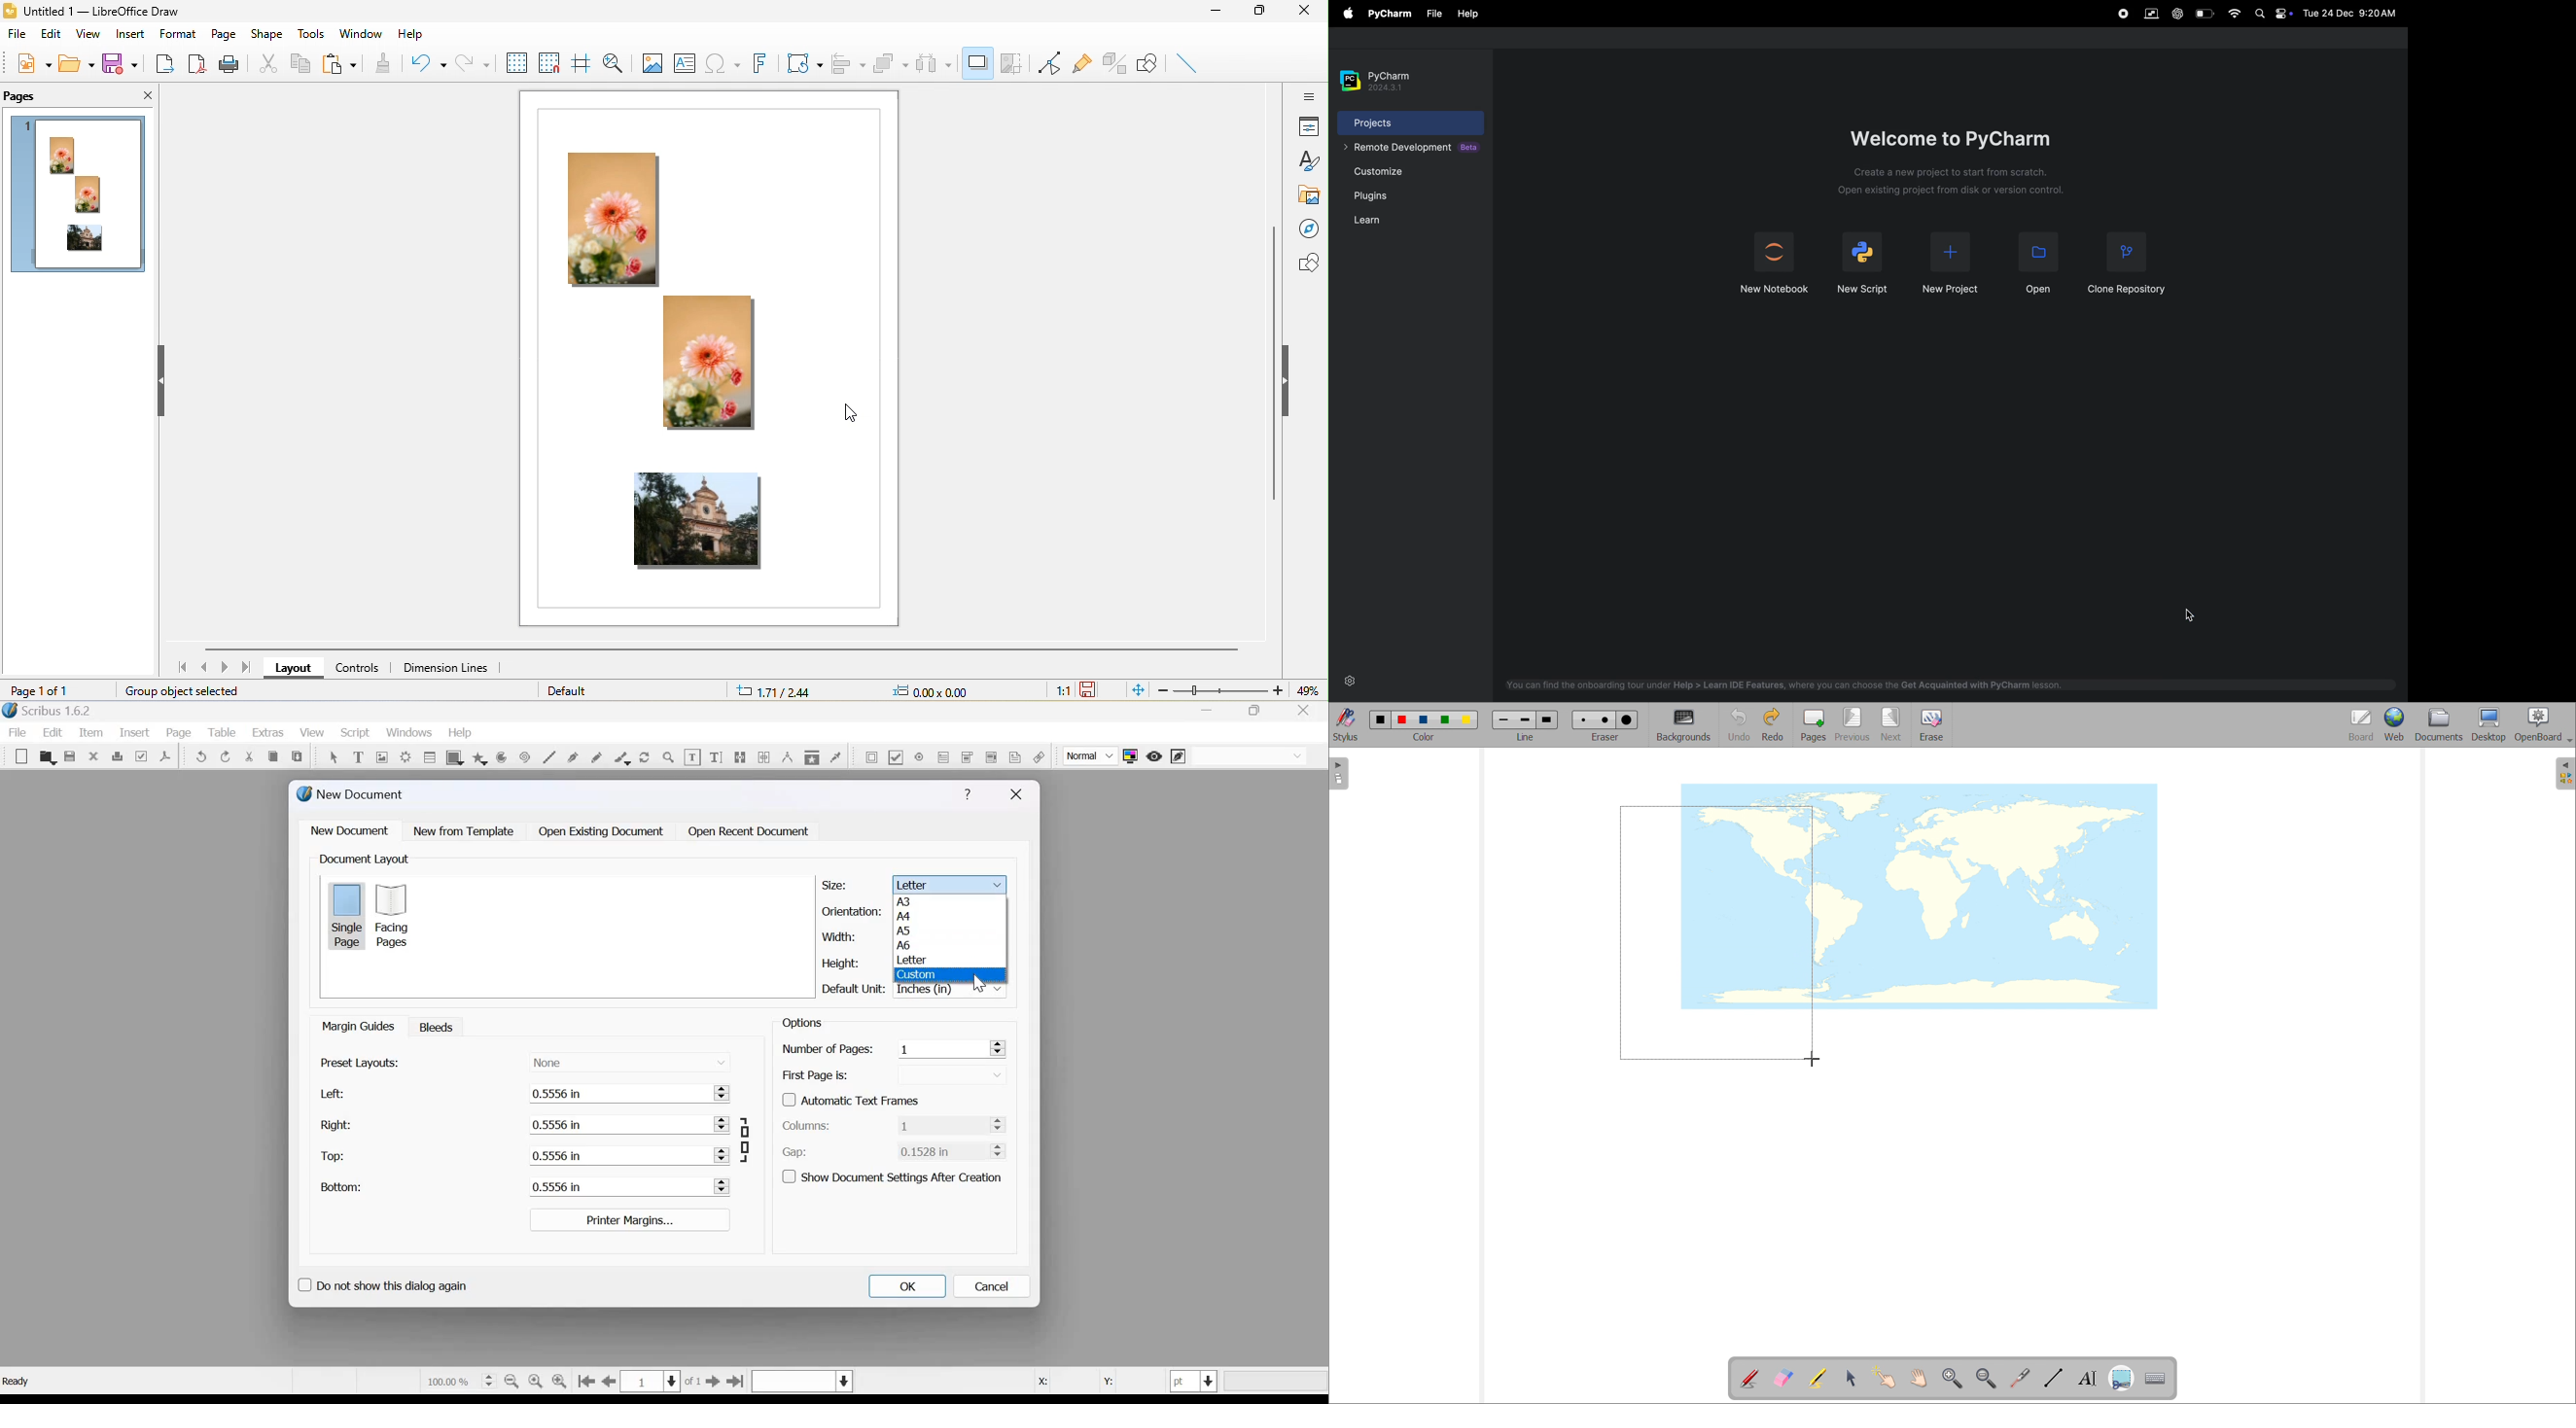 Image resolution: width=2576 pixels, height=1428 pixels. I want to click on PDF text field, so click(944, 756).